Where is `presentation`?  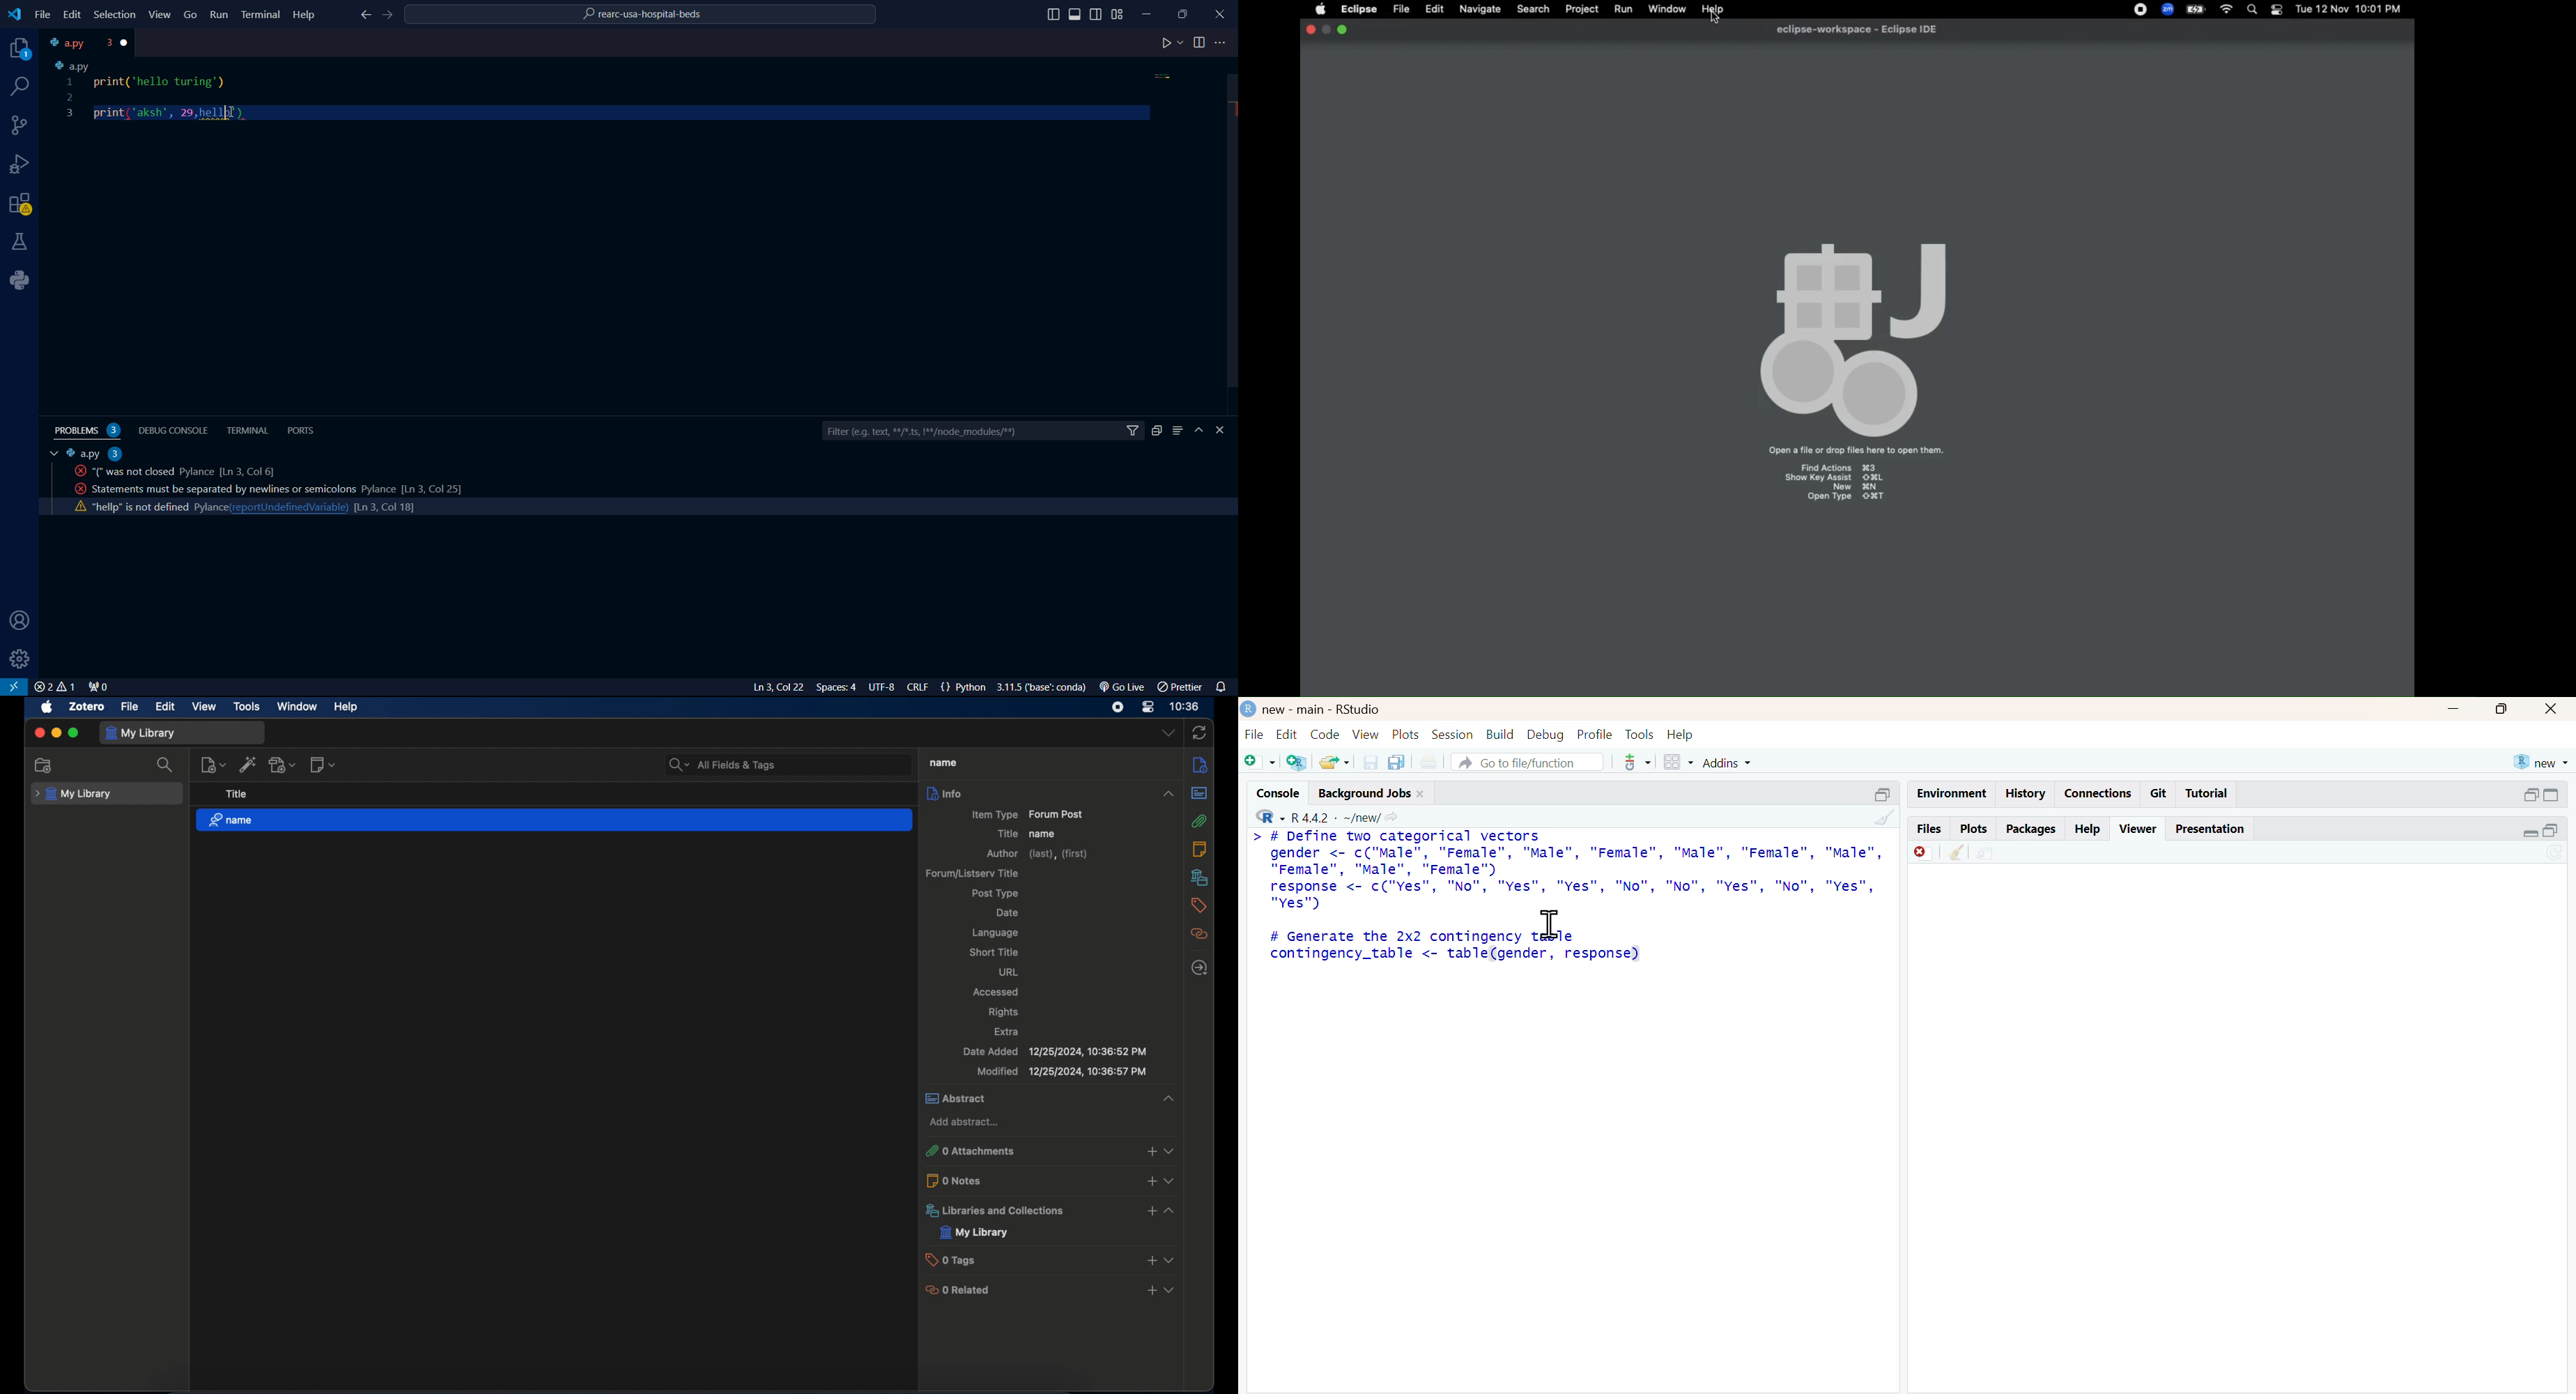
presentation is located at coordinates (2214, 830).